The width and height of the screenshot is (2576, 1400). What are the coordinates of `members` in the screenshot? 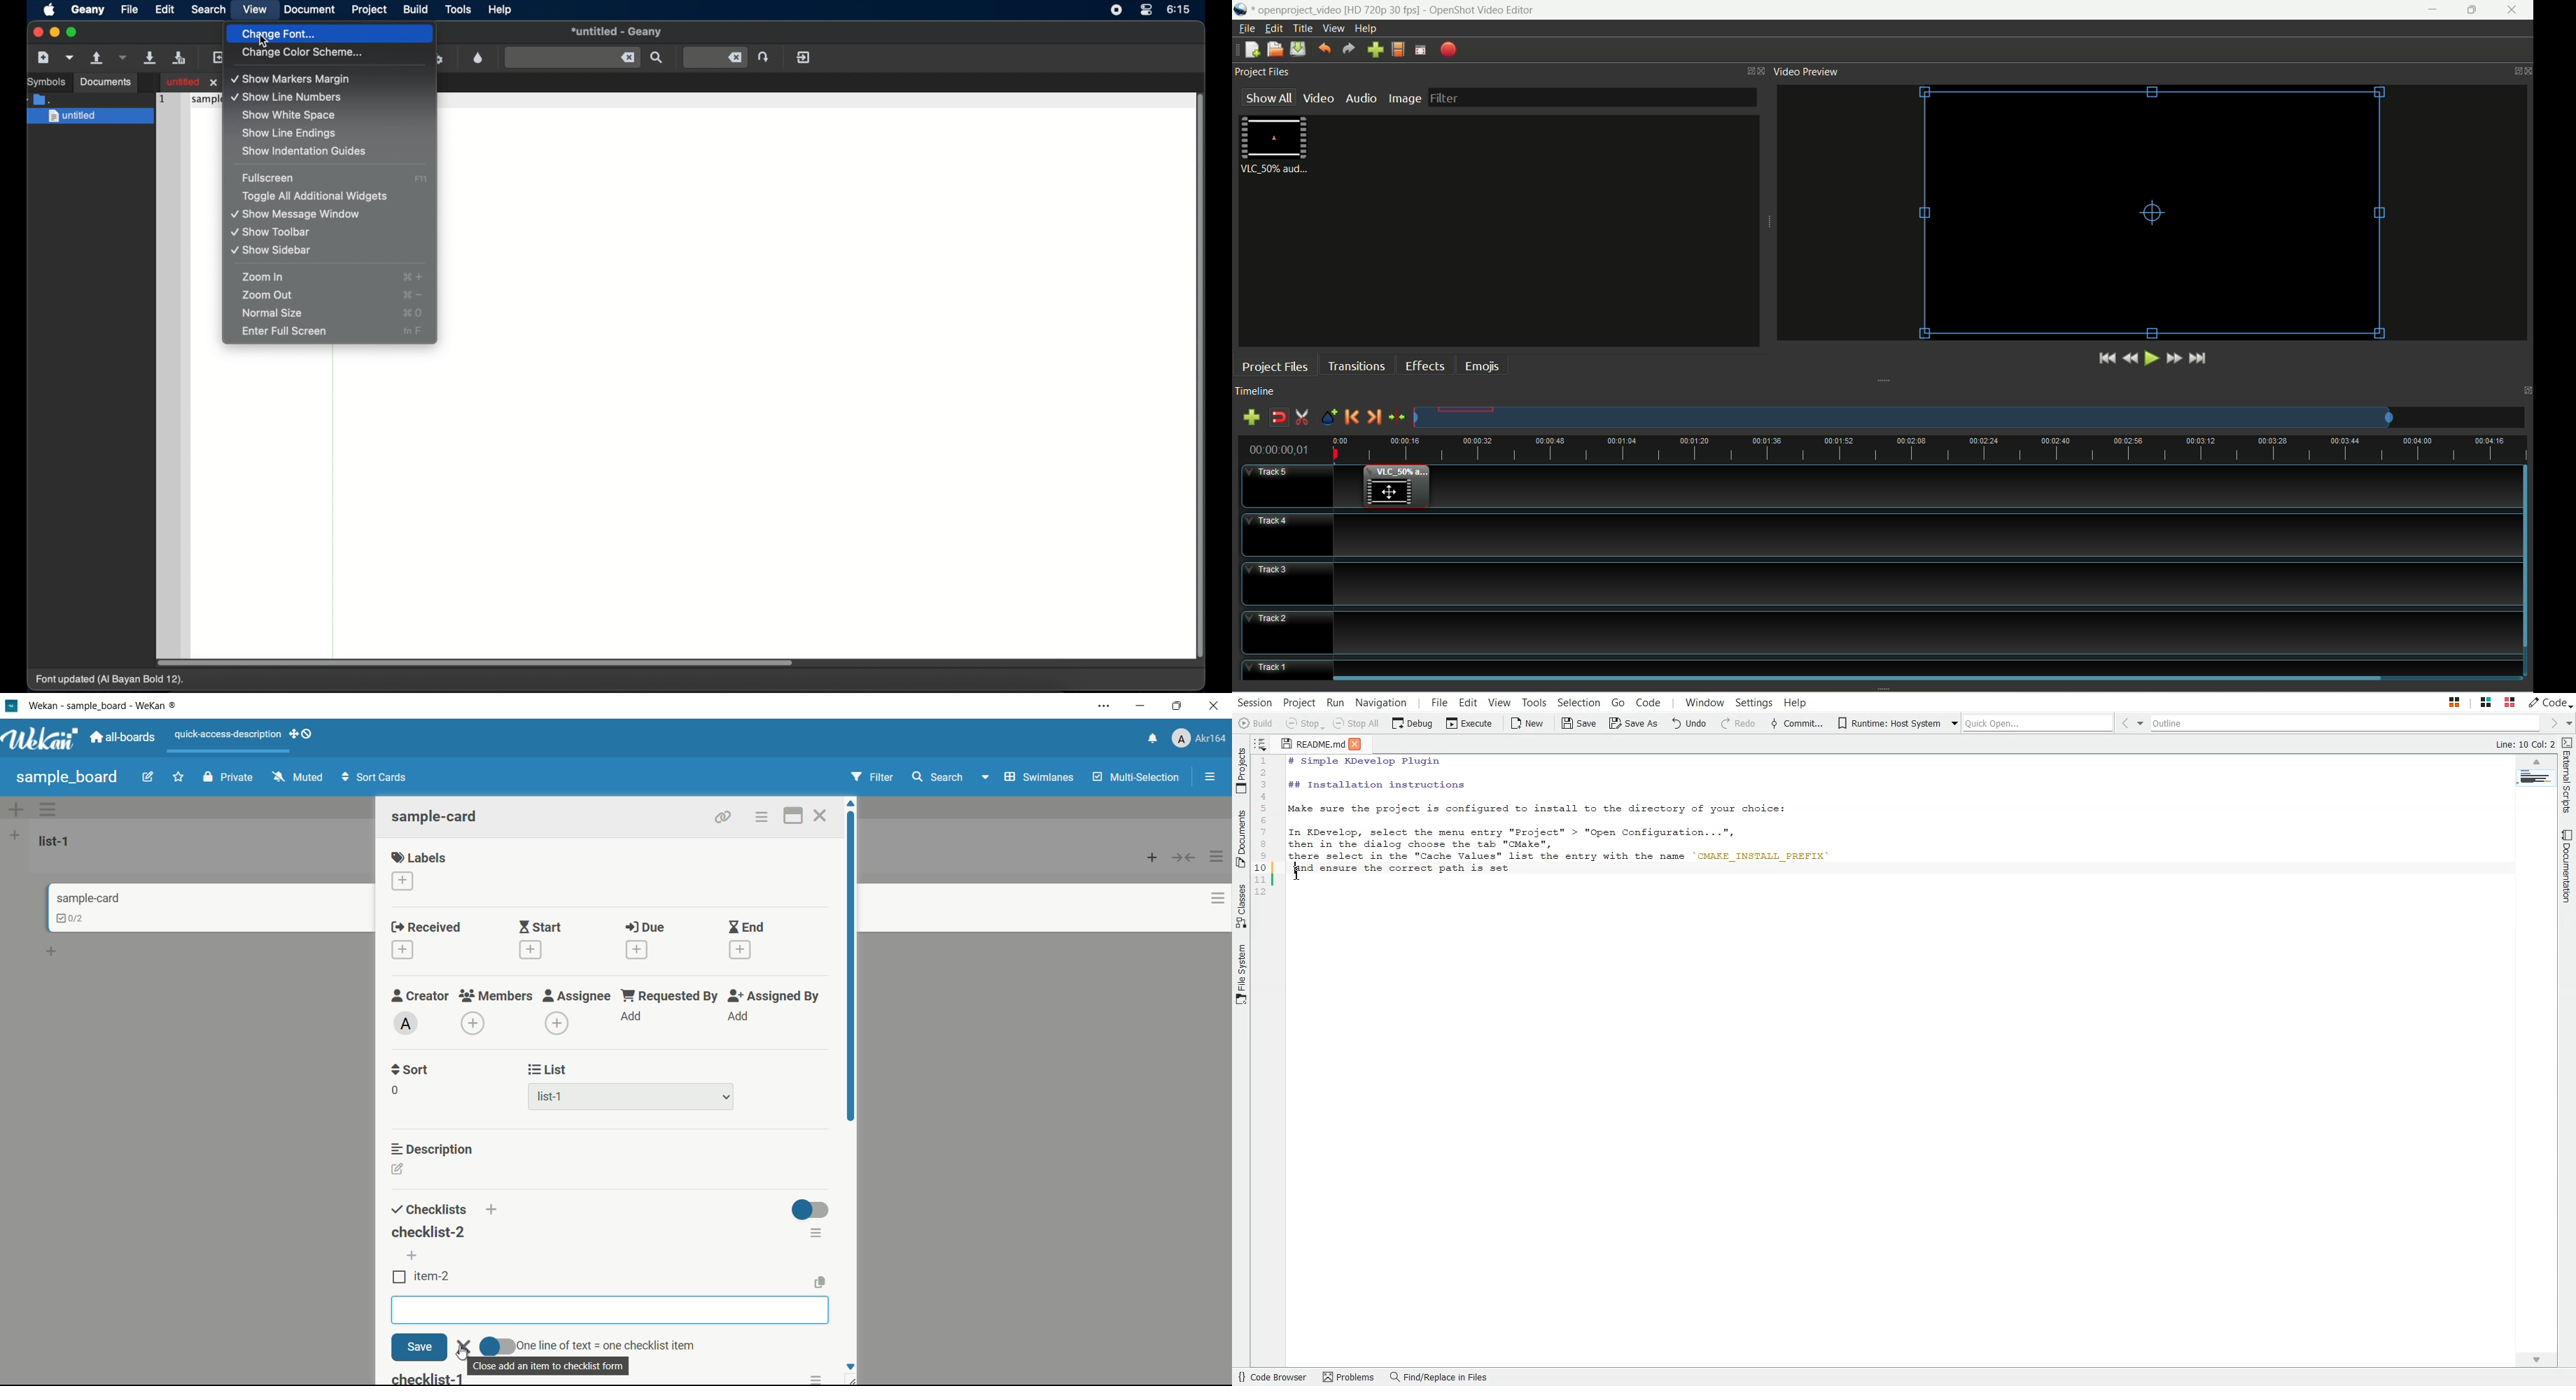 It's located at (495, 997).